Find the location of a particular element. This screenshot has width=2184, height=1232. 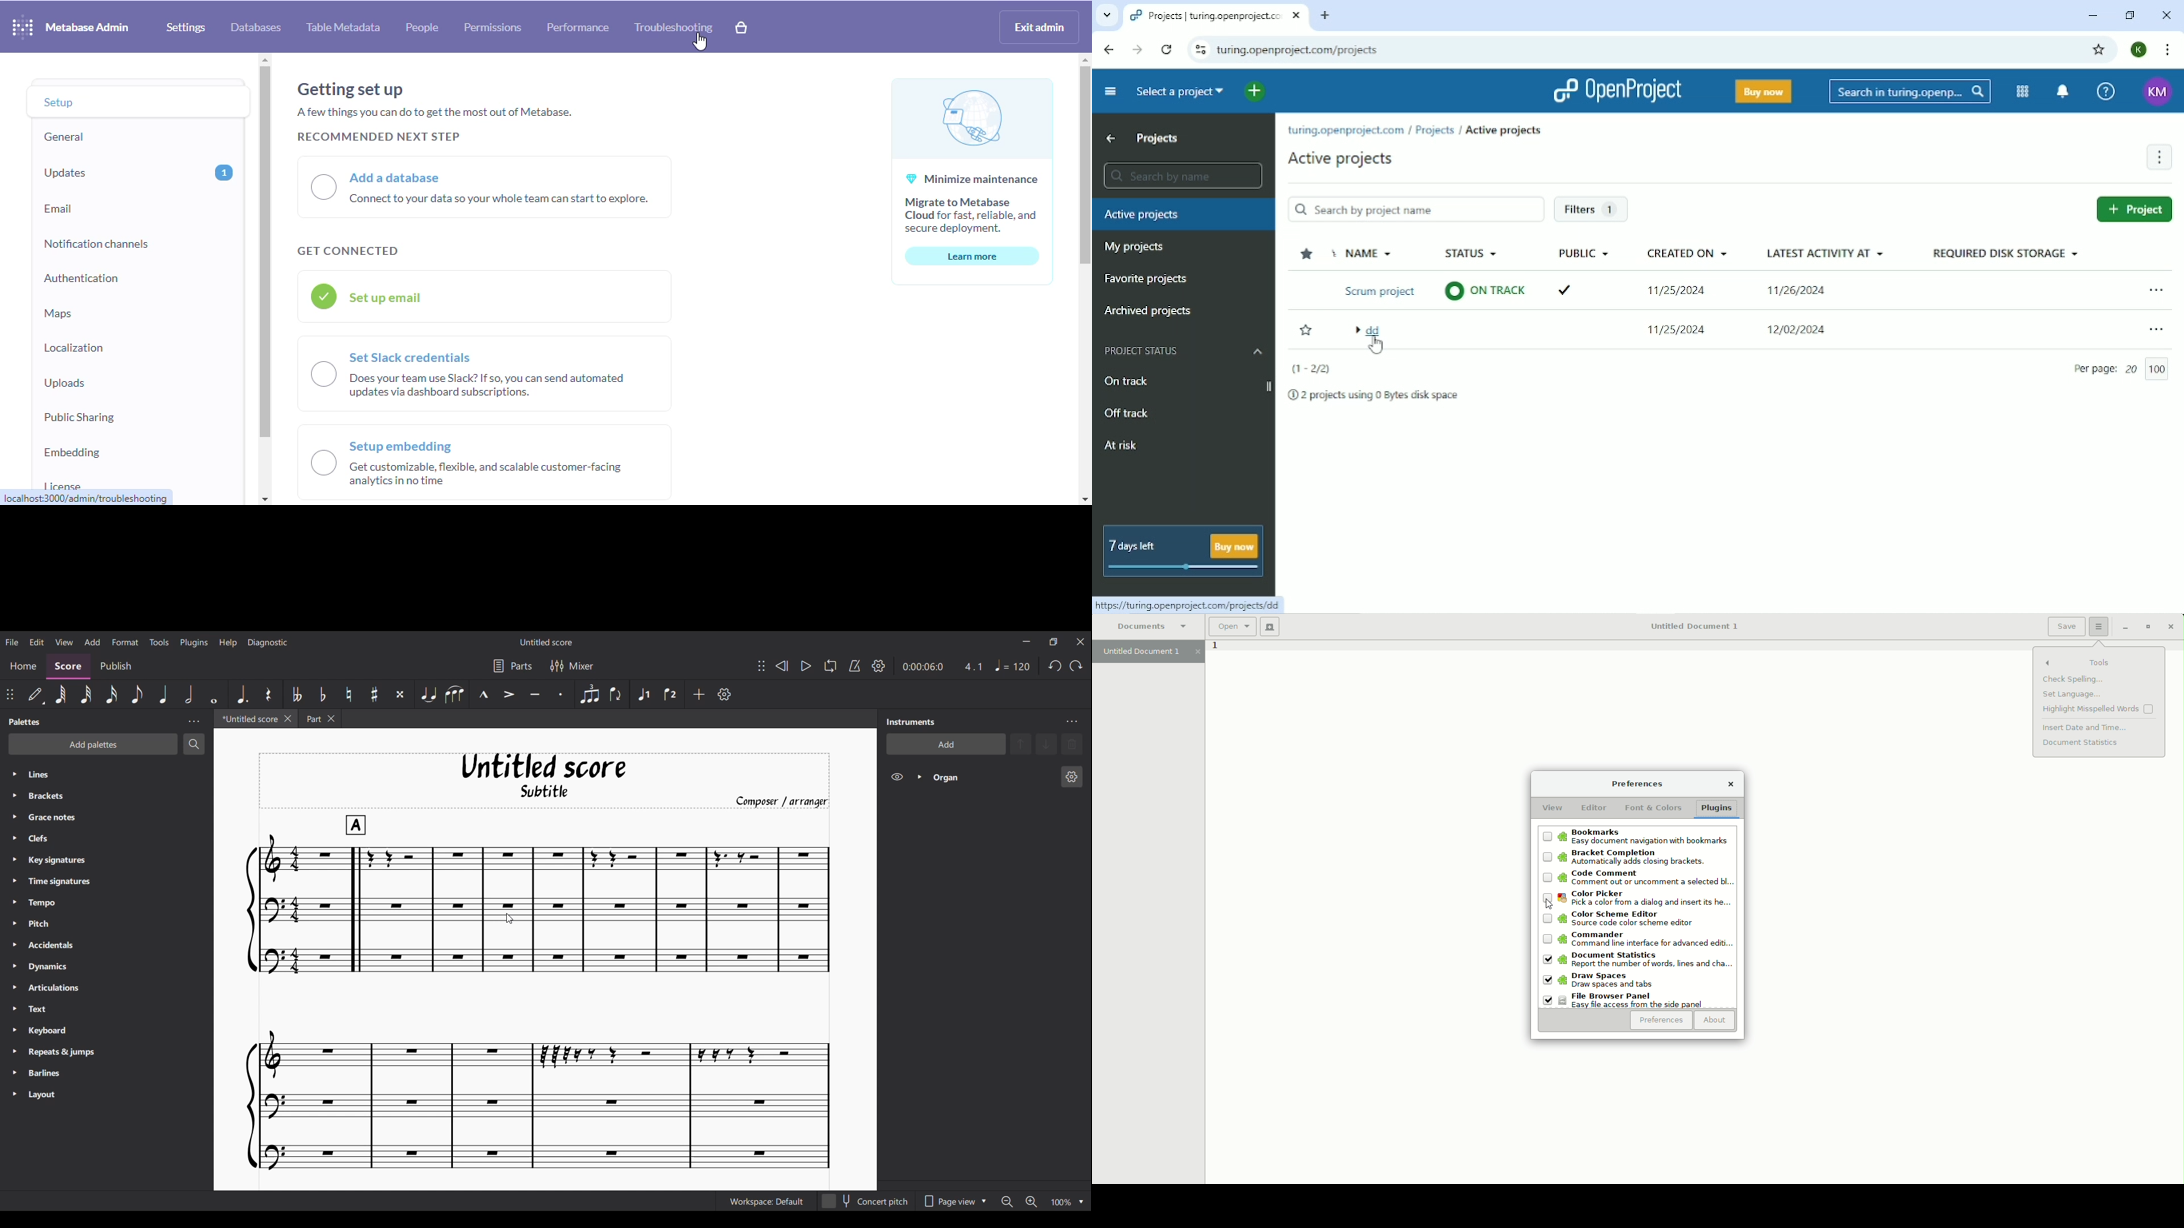

Add palette is located at coordinates (93, 744).